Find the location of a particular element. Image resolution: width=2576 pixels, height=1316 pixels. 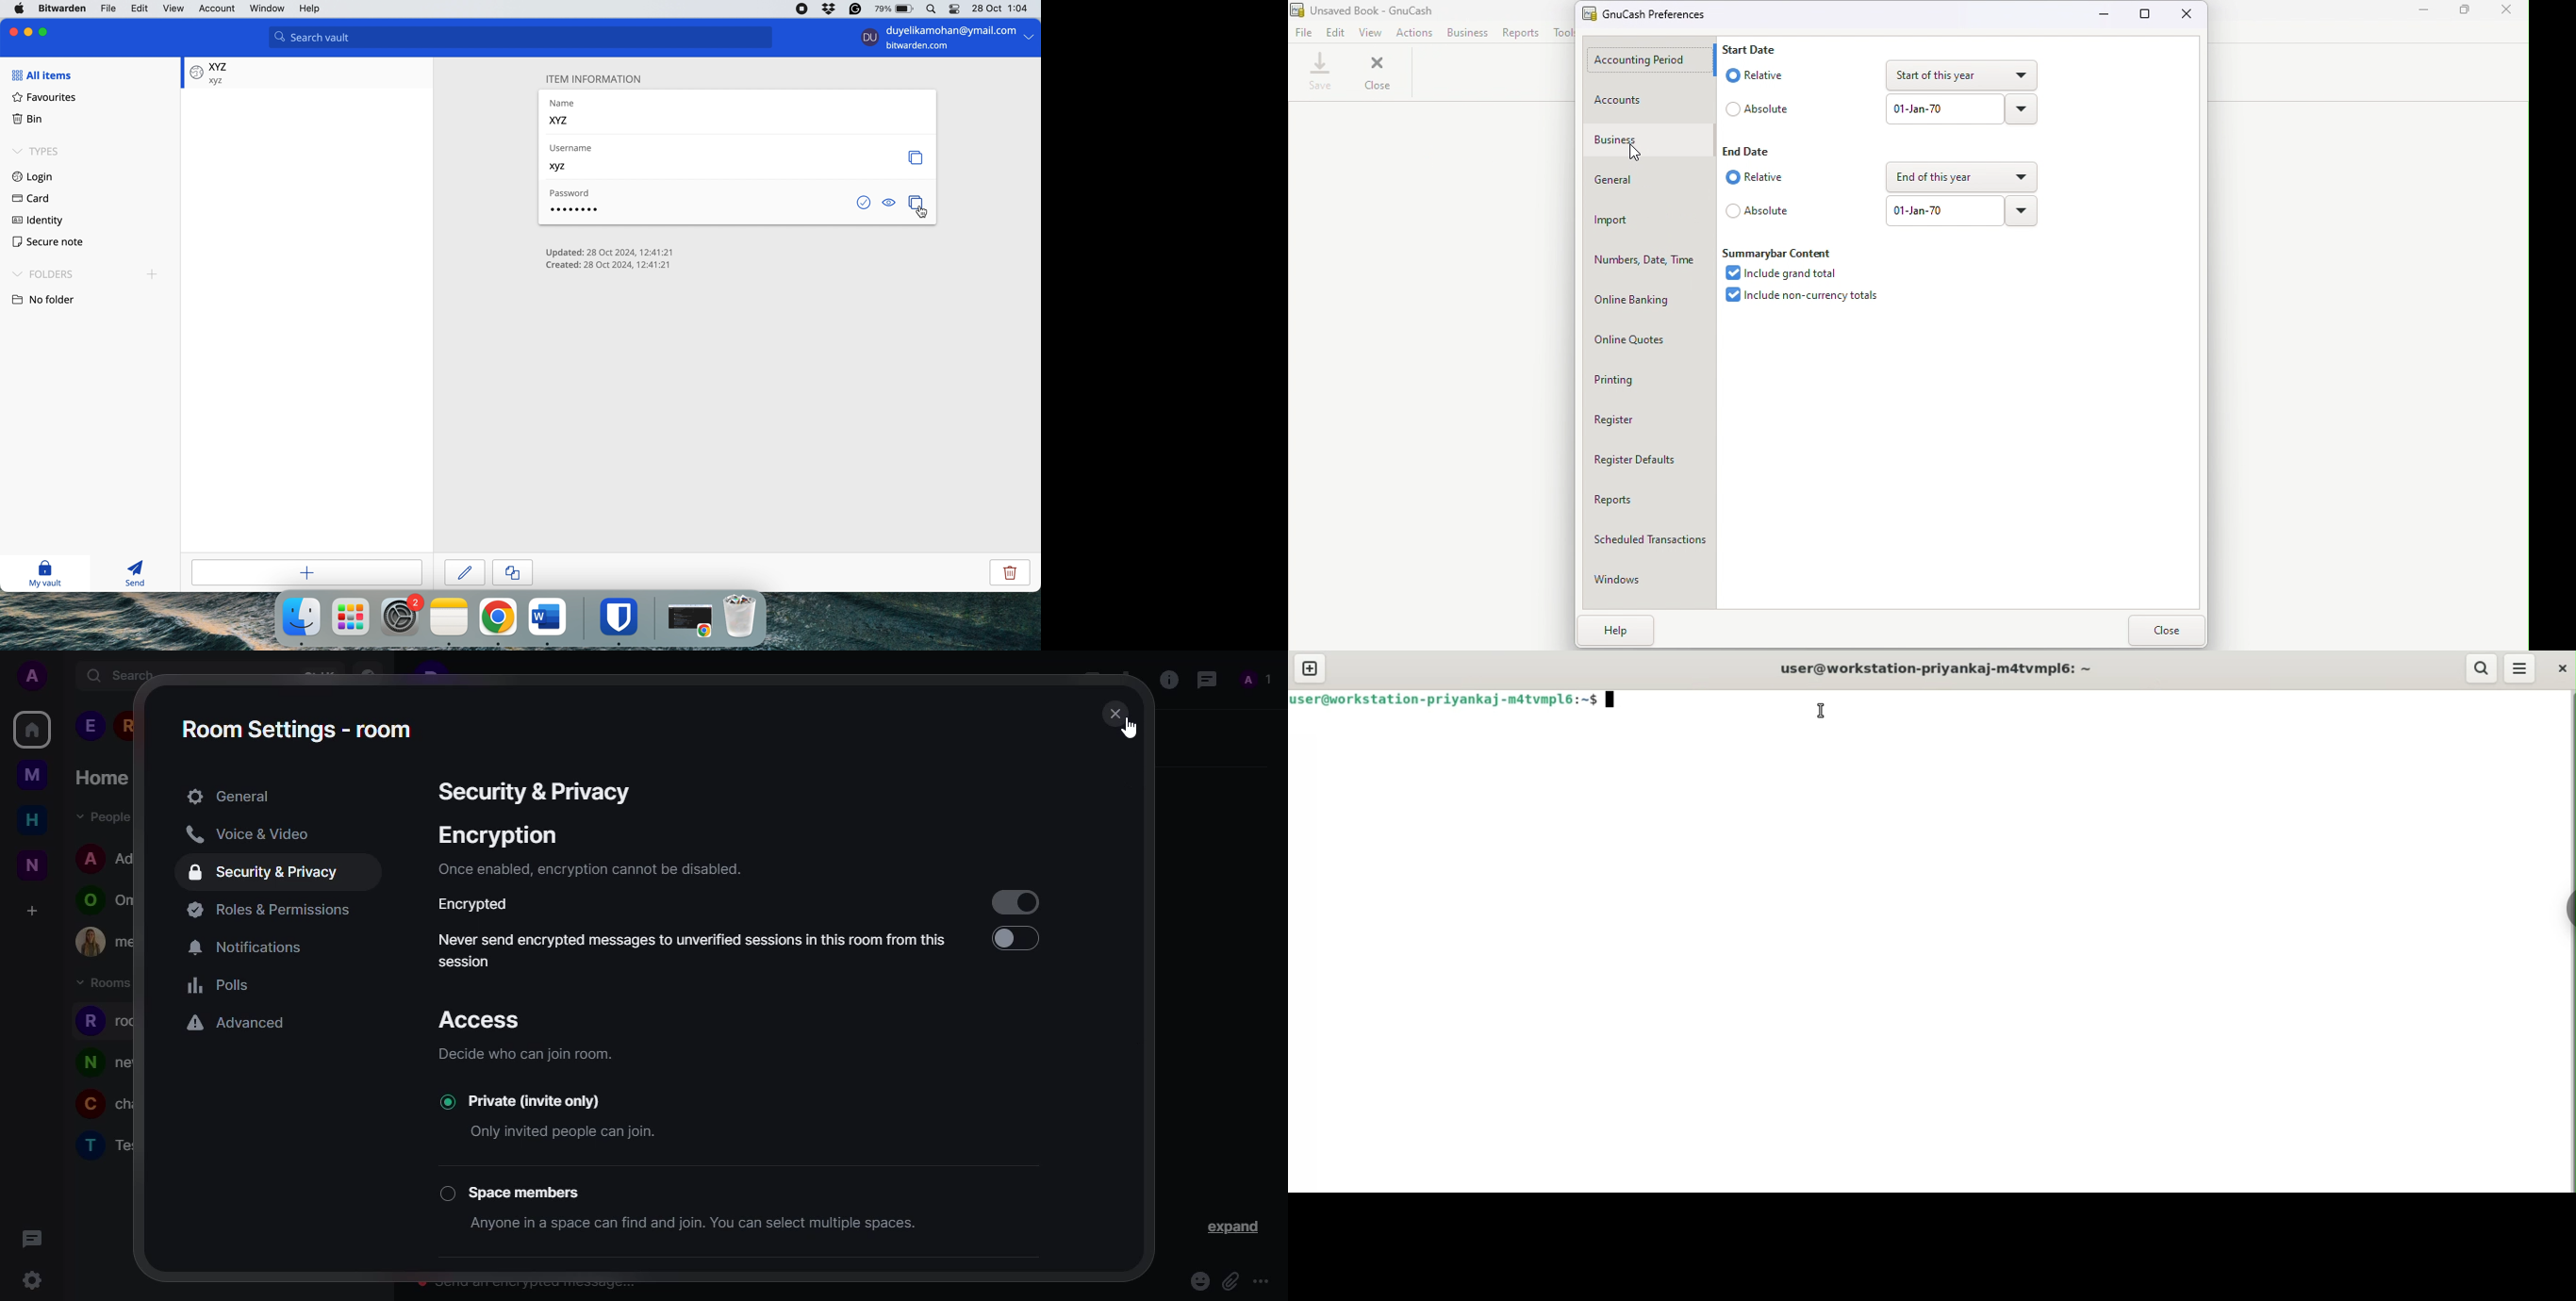

Printing is located at coordinates (1652, 380).